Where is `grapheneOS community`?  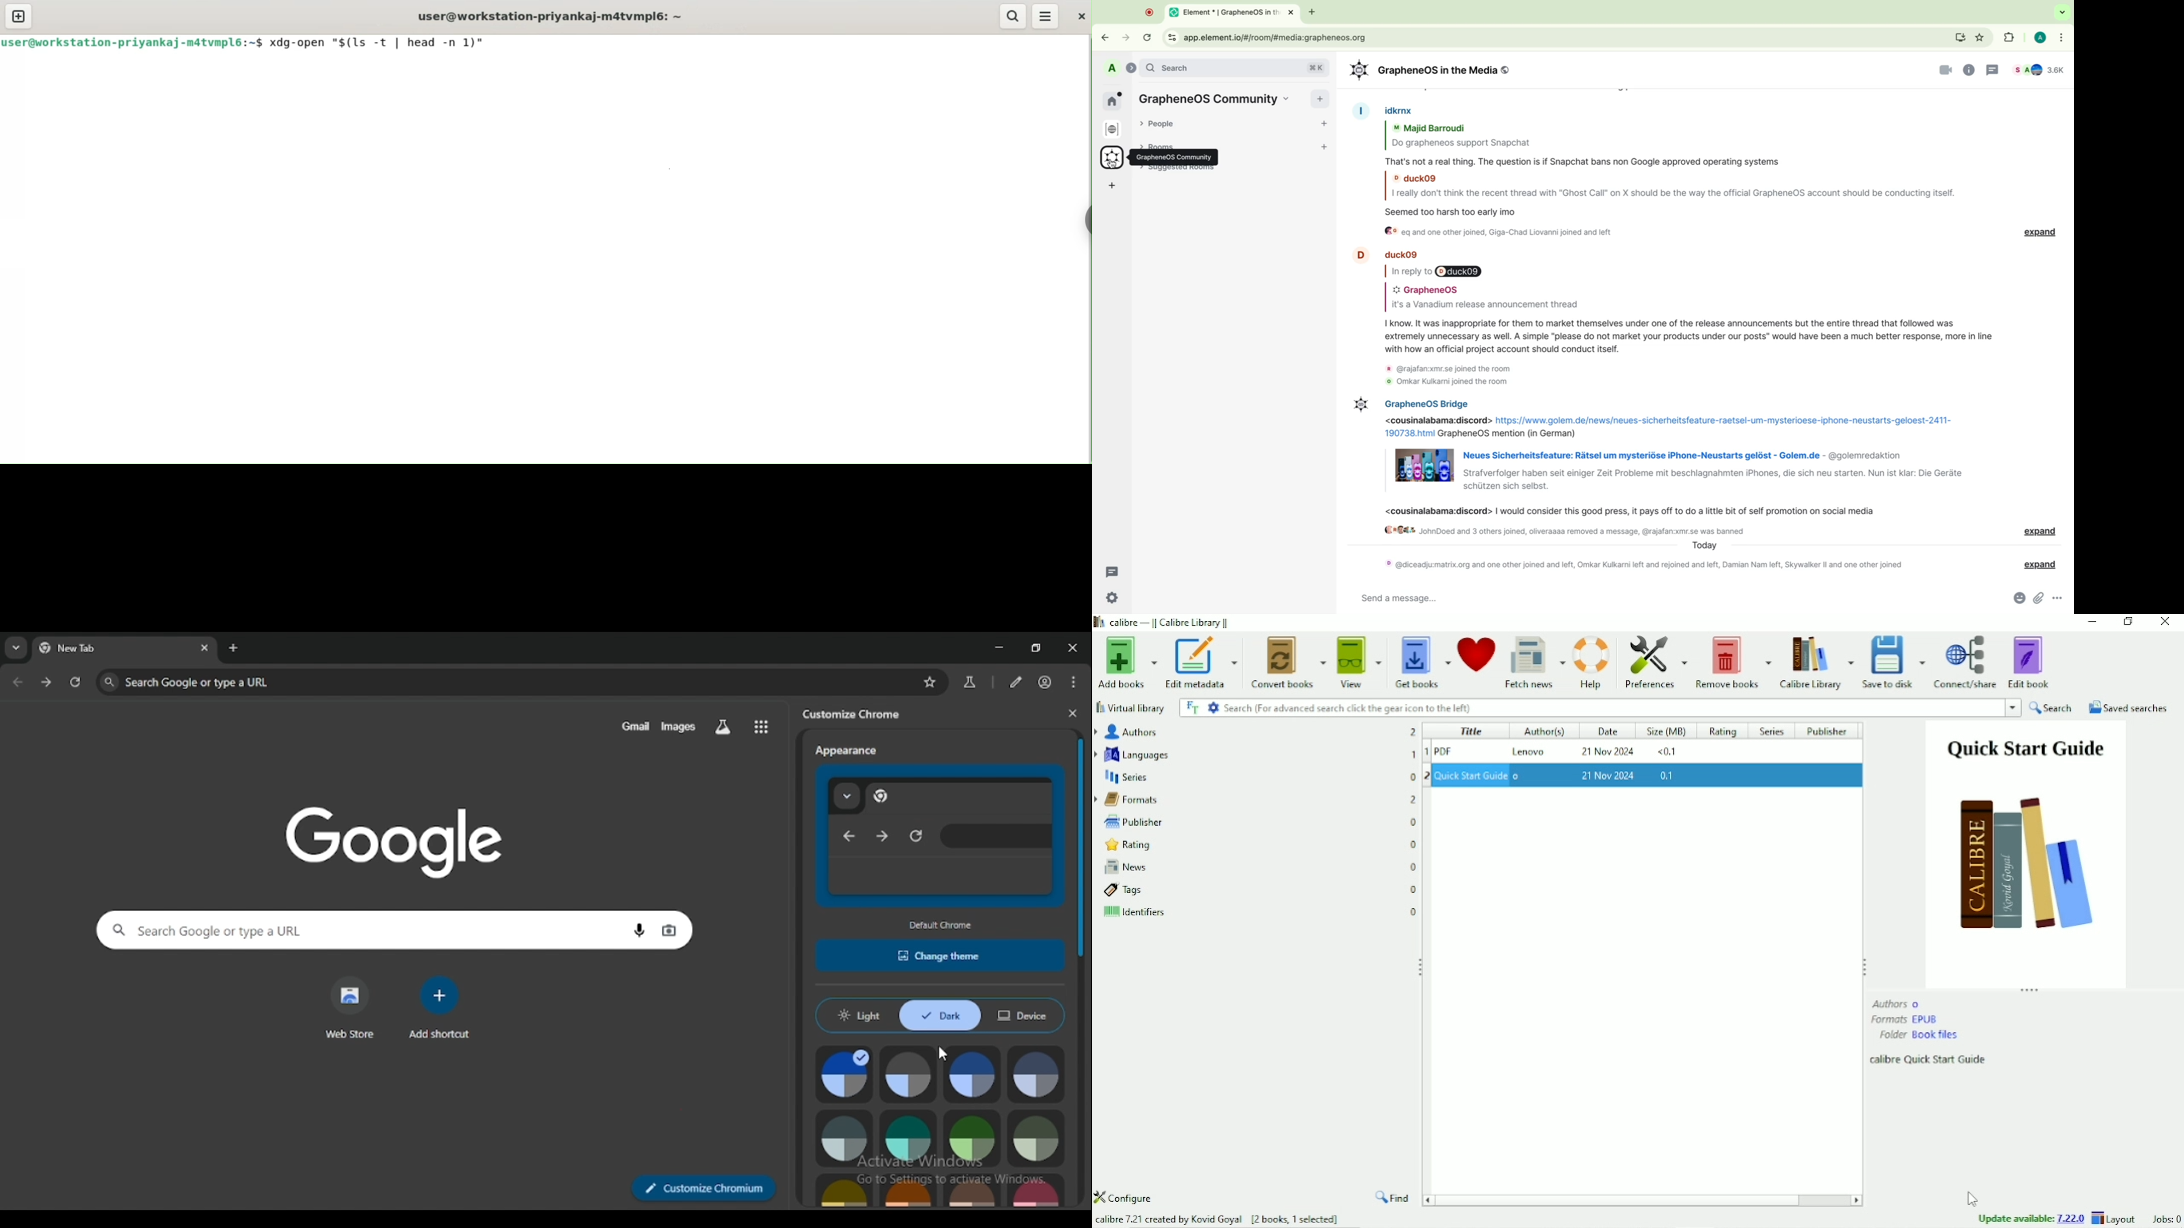
grapheneOS community is located at coordinates (1173, 157).